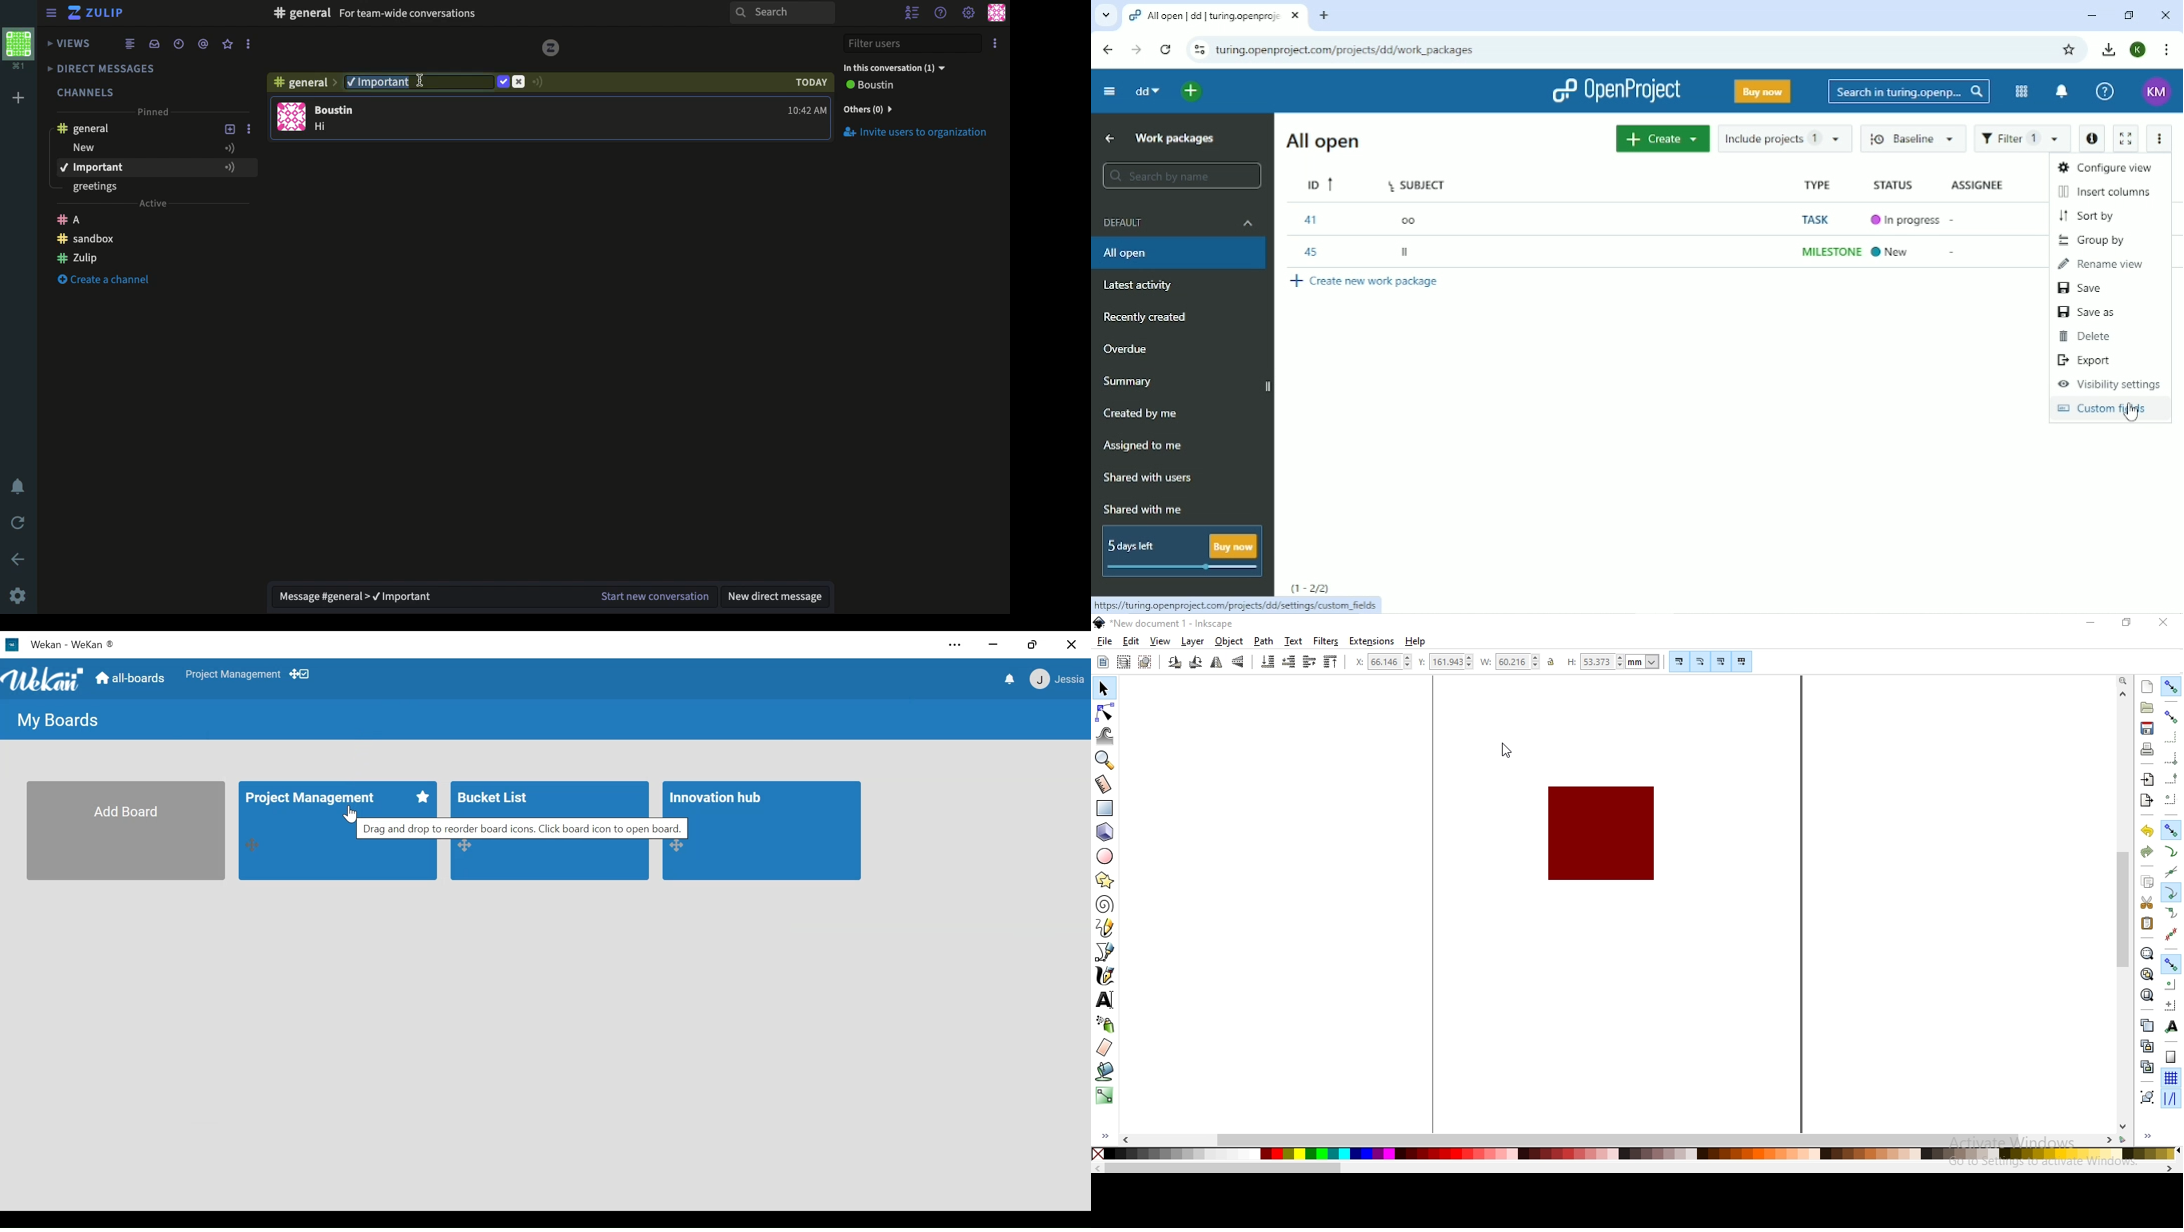  What do you see at coordinates (2172, 851) in the screenshot?
I see `snap to paths` at bounding box center [2172, 851].